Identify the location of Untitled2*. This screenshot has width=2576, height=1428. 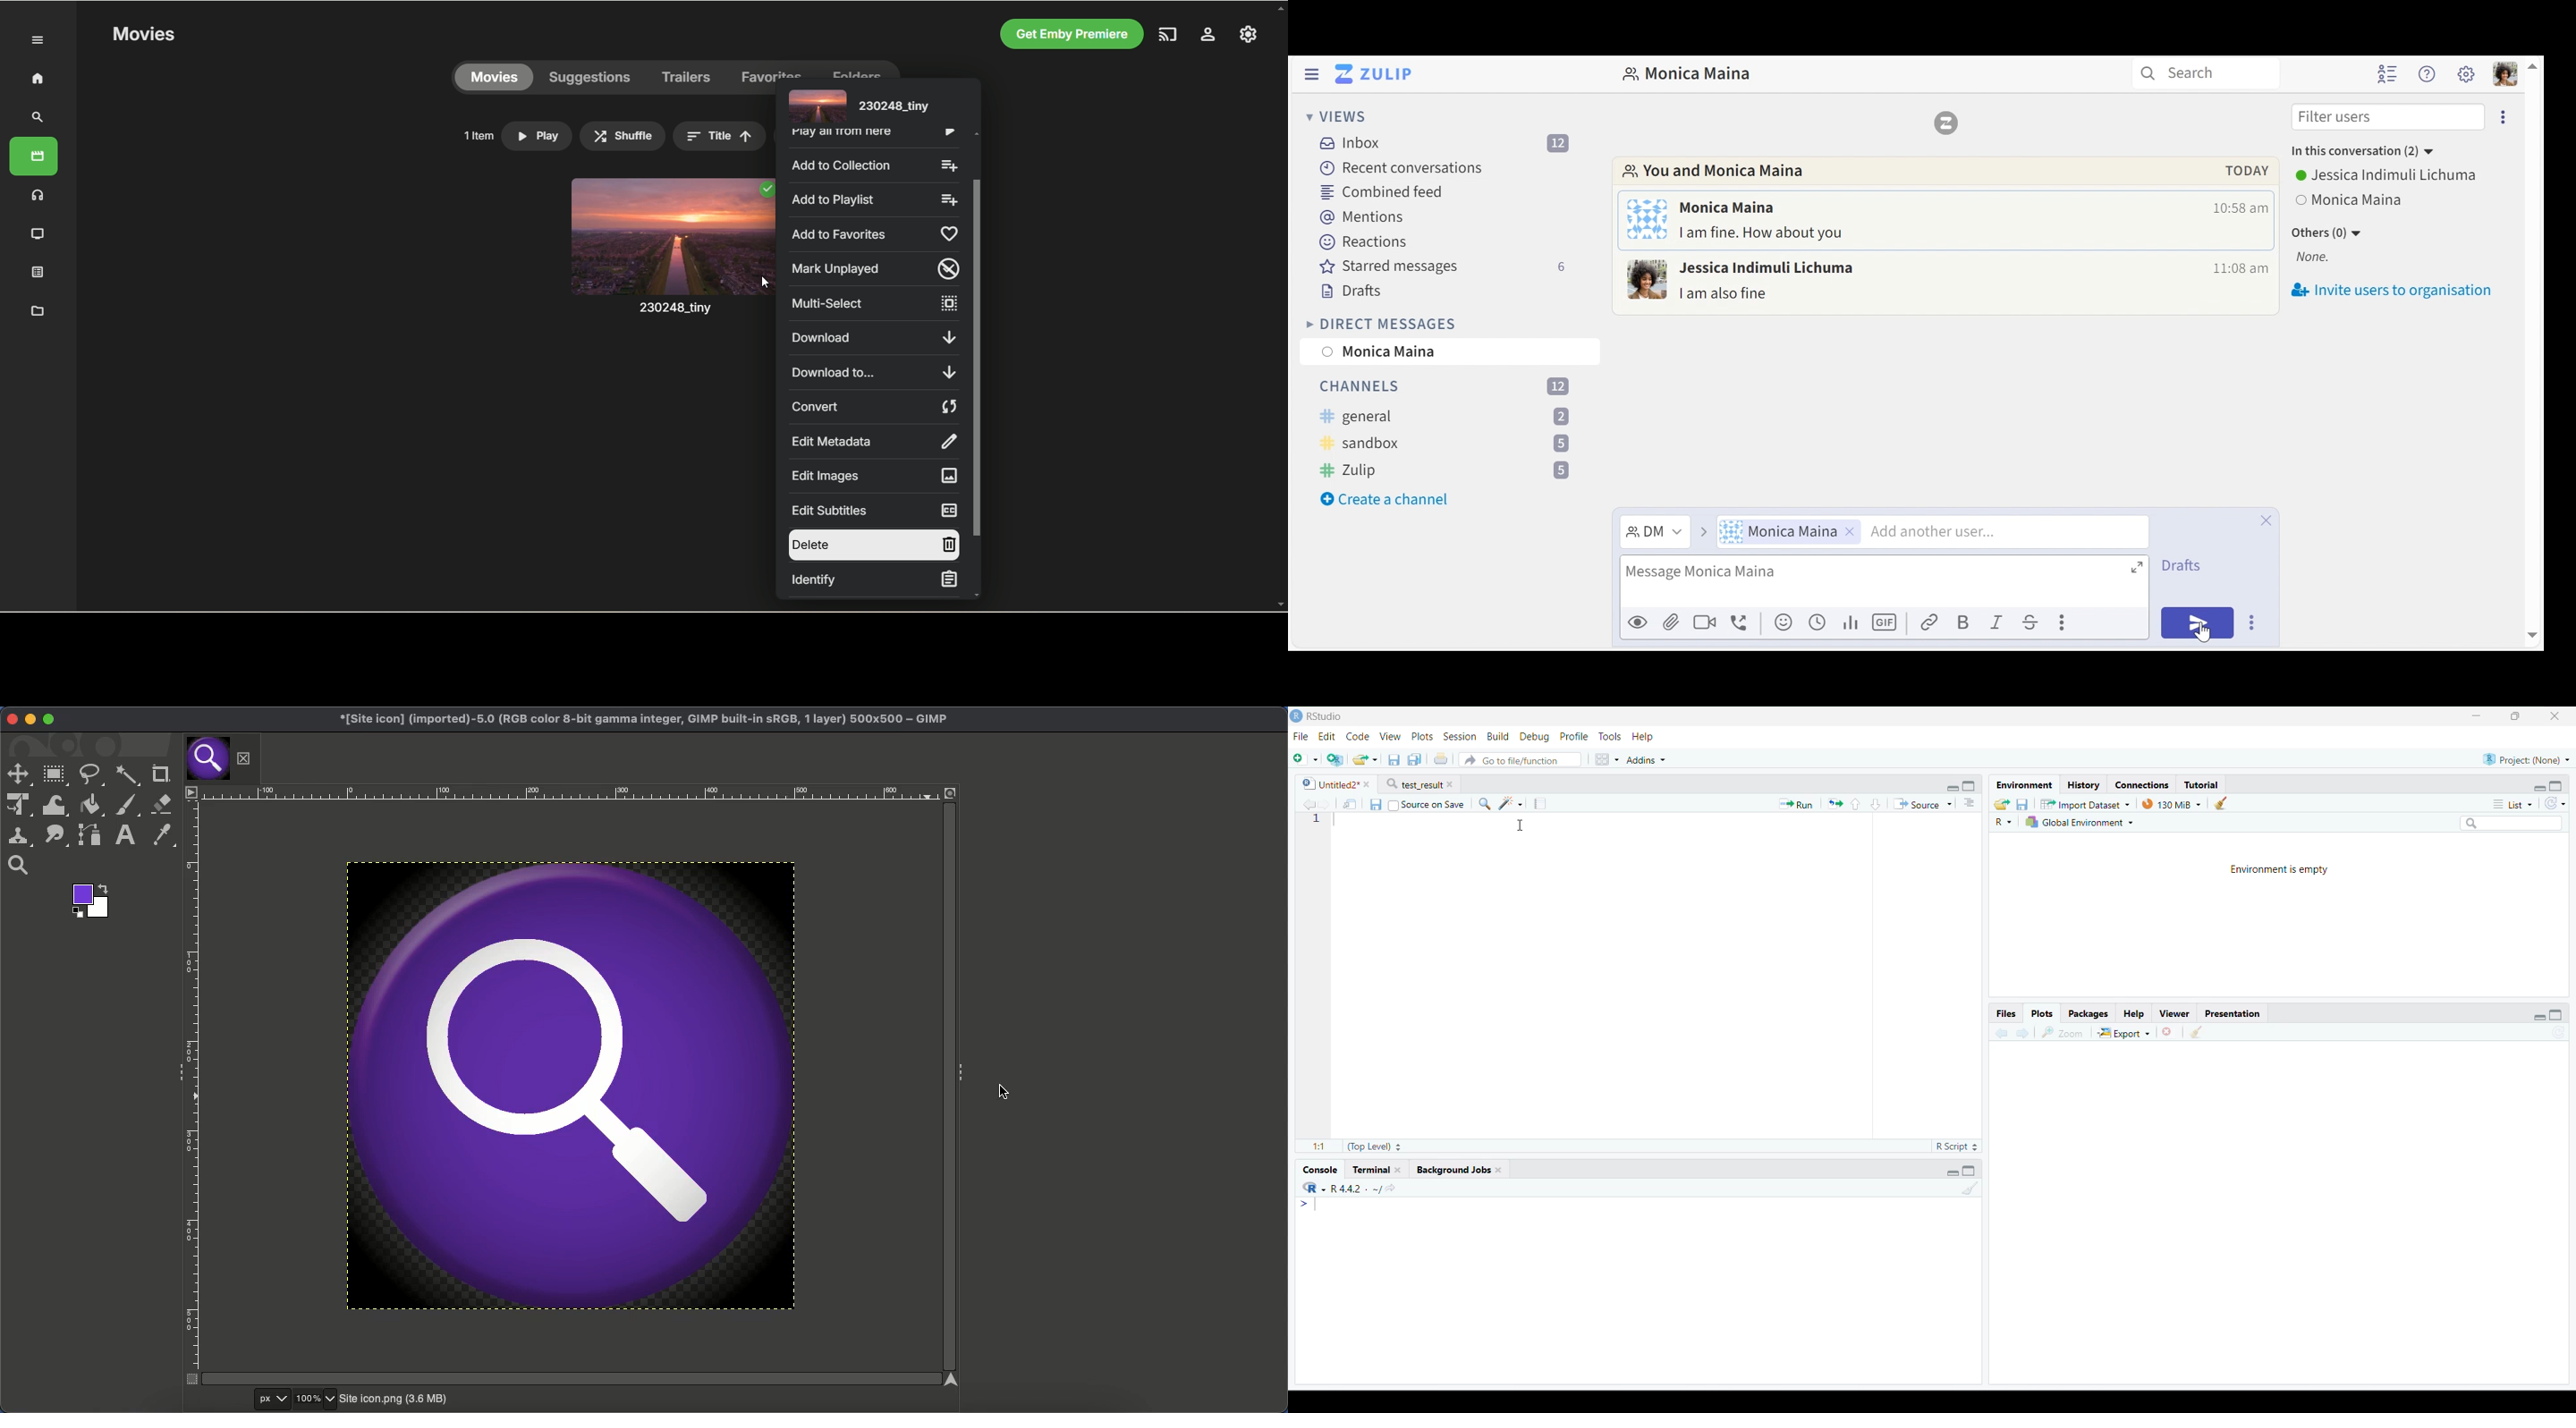
(1340, 782).